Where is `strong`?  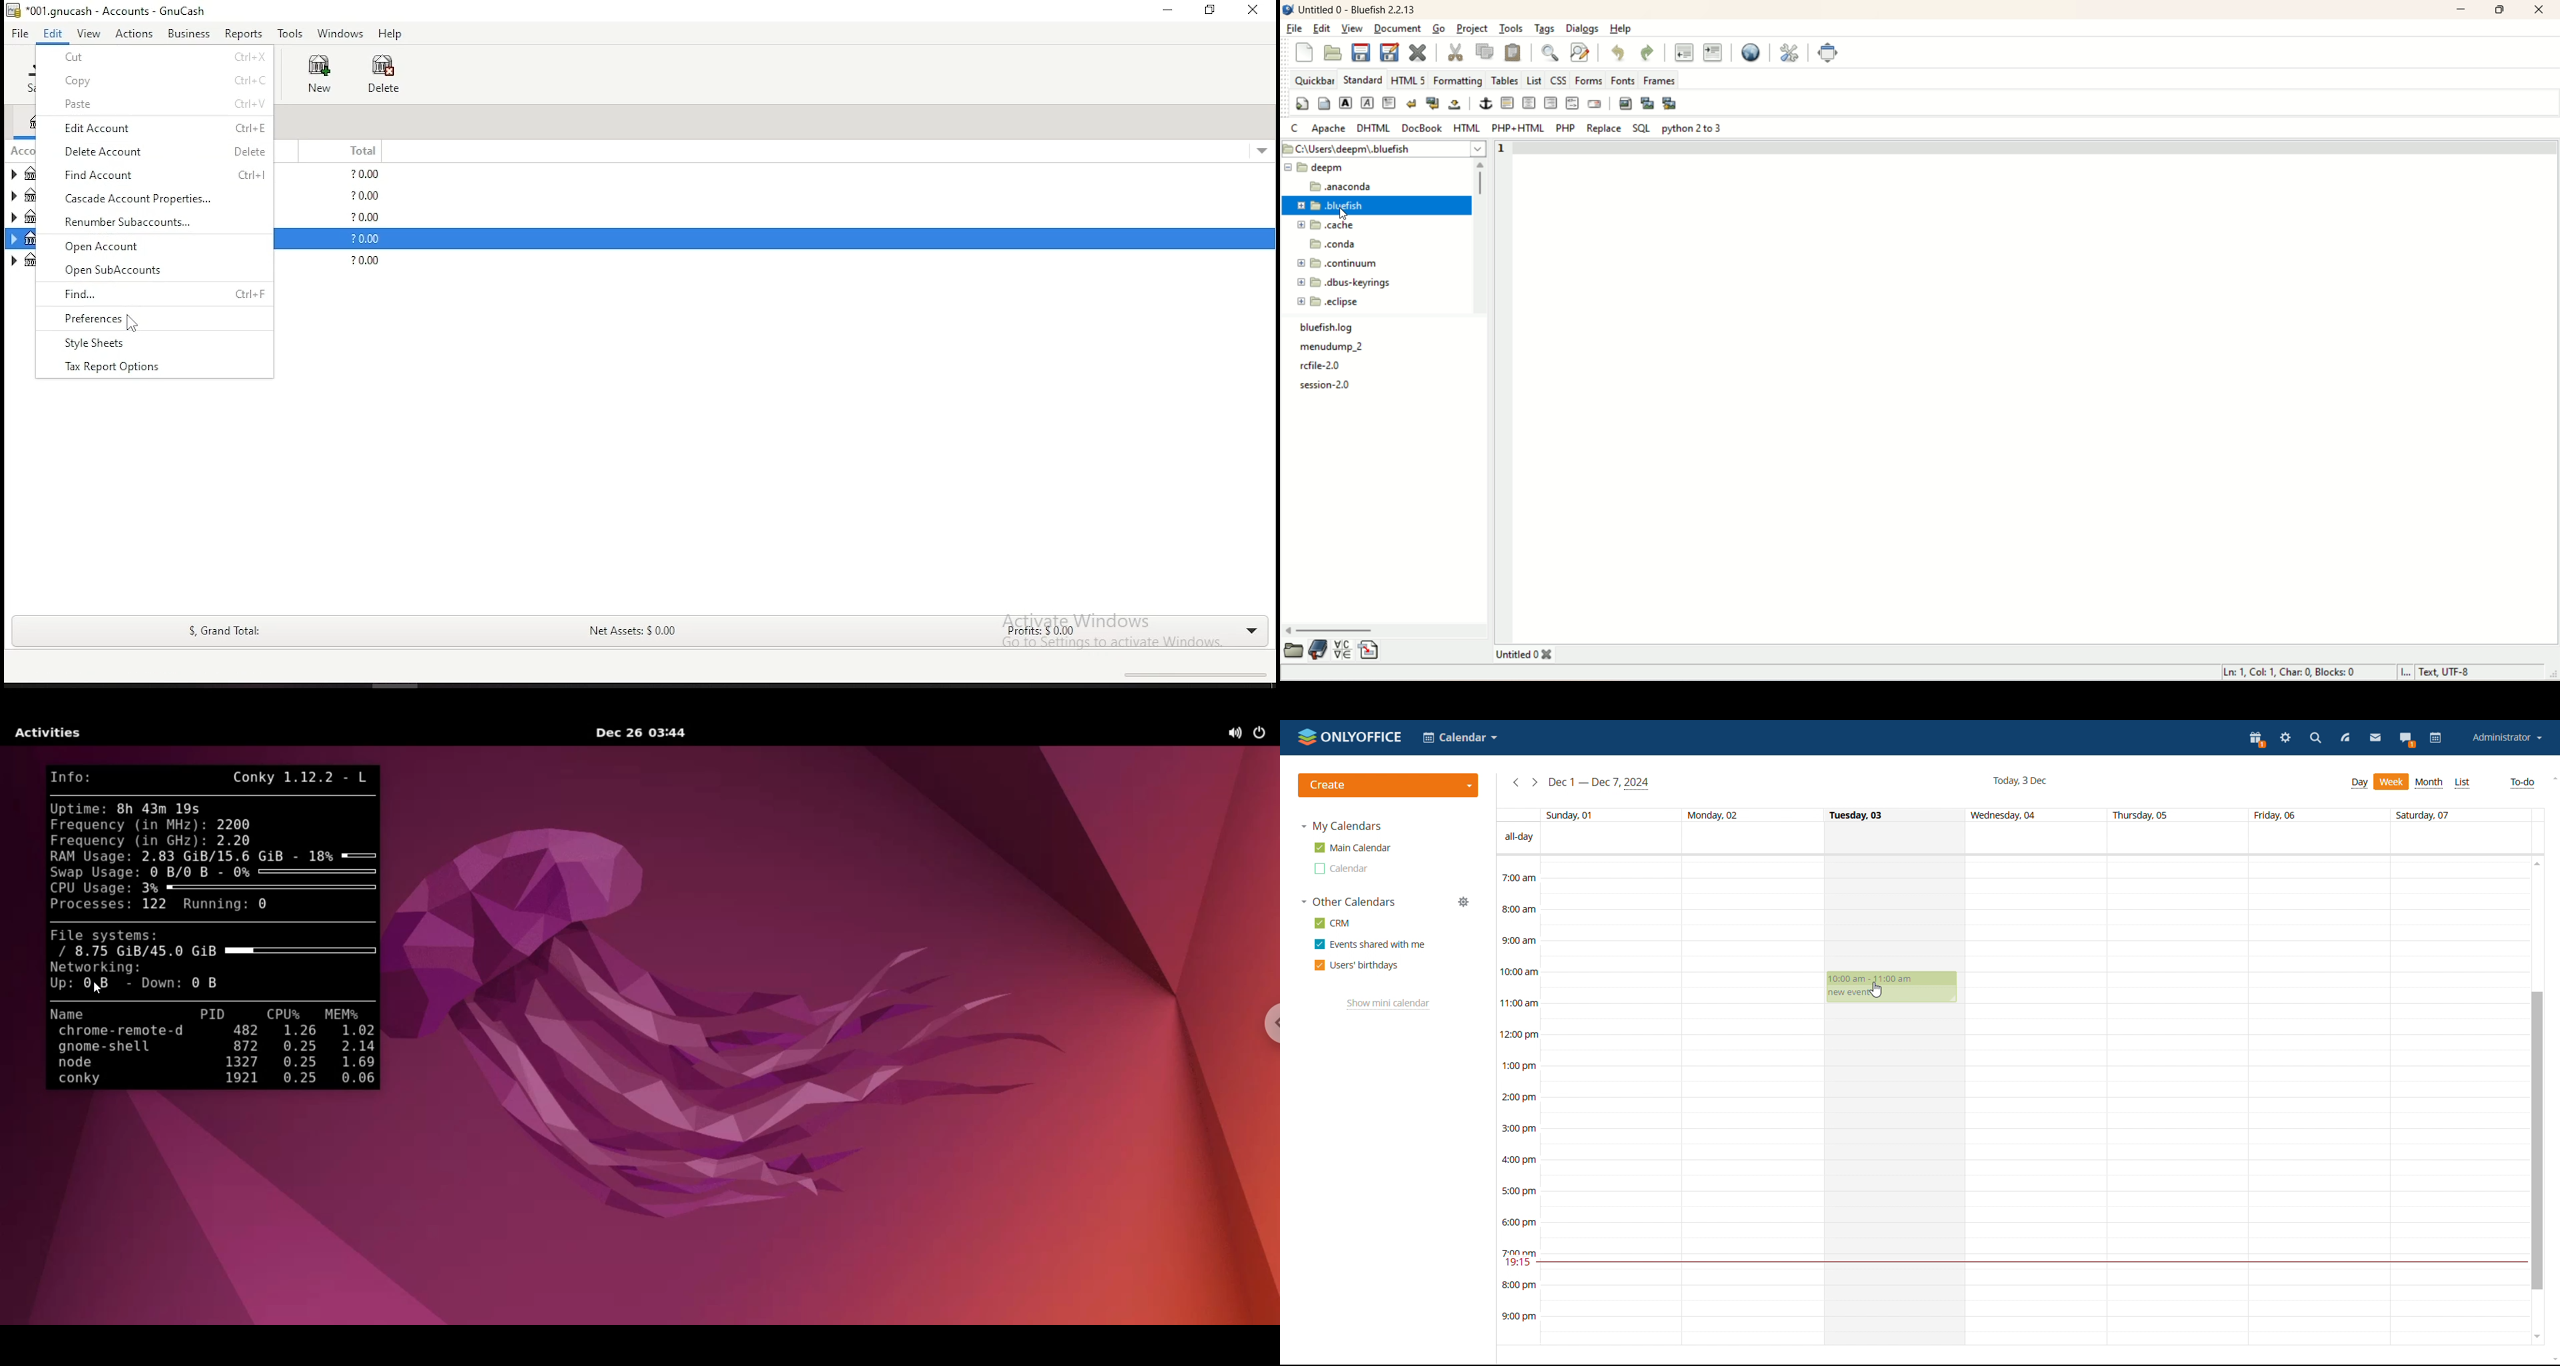
strong is located at coordinates (1346, 103).